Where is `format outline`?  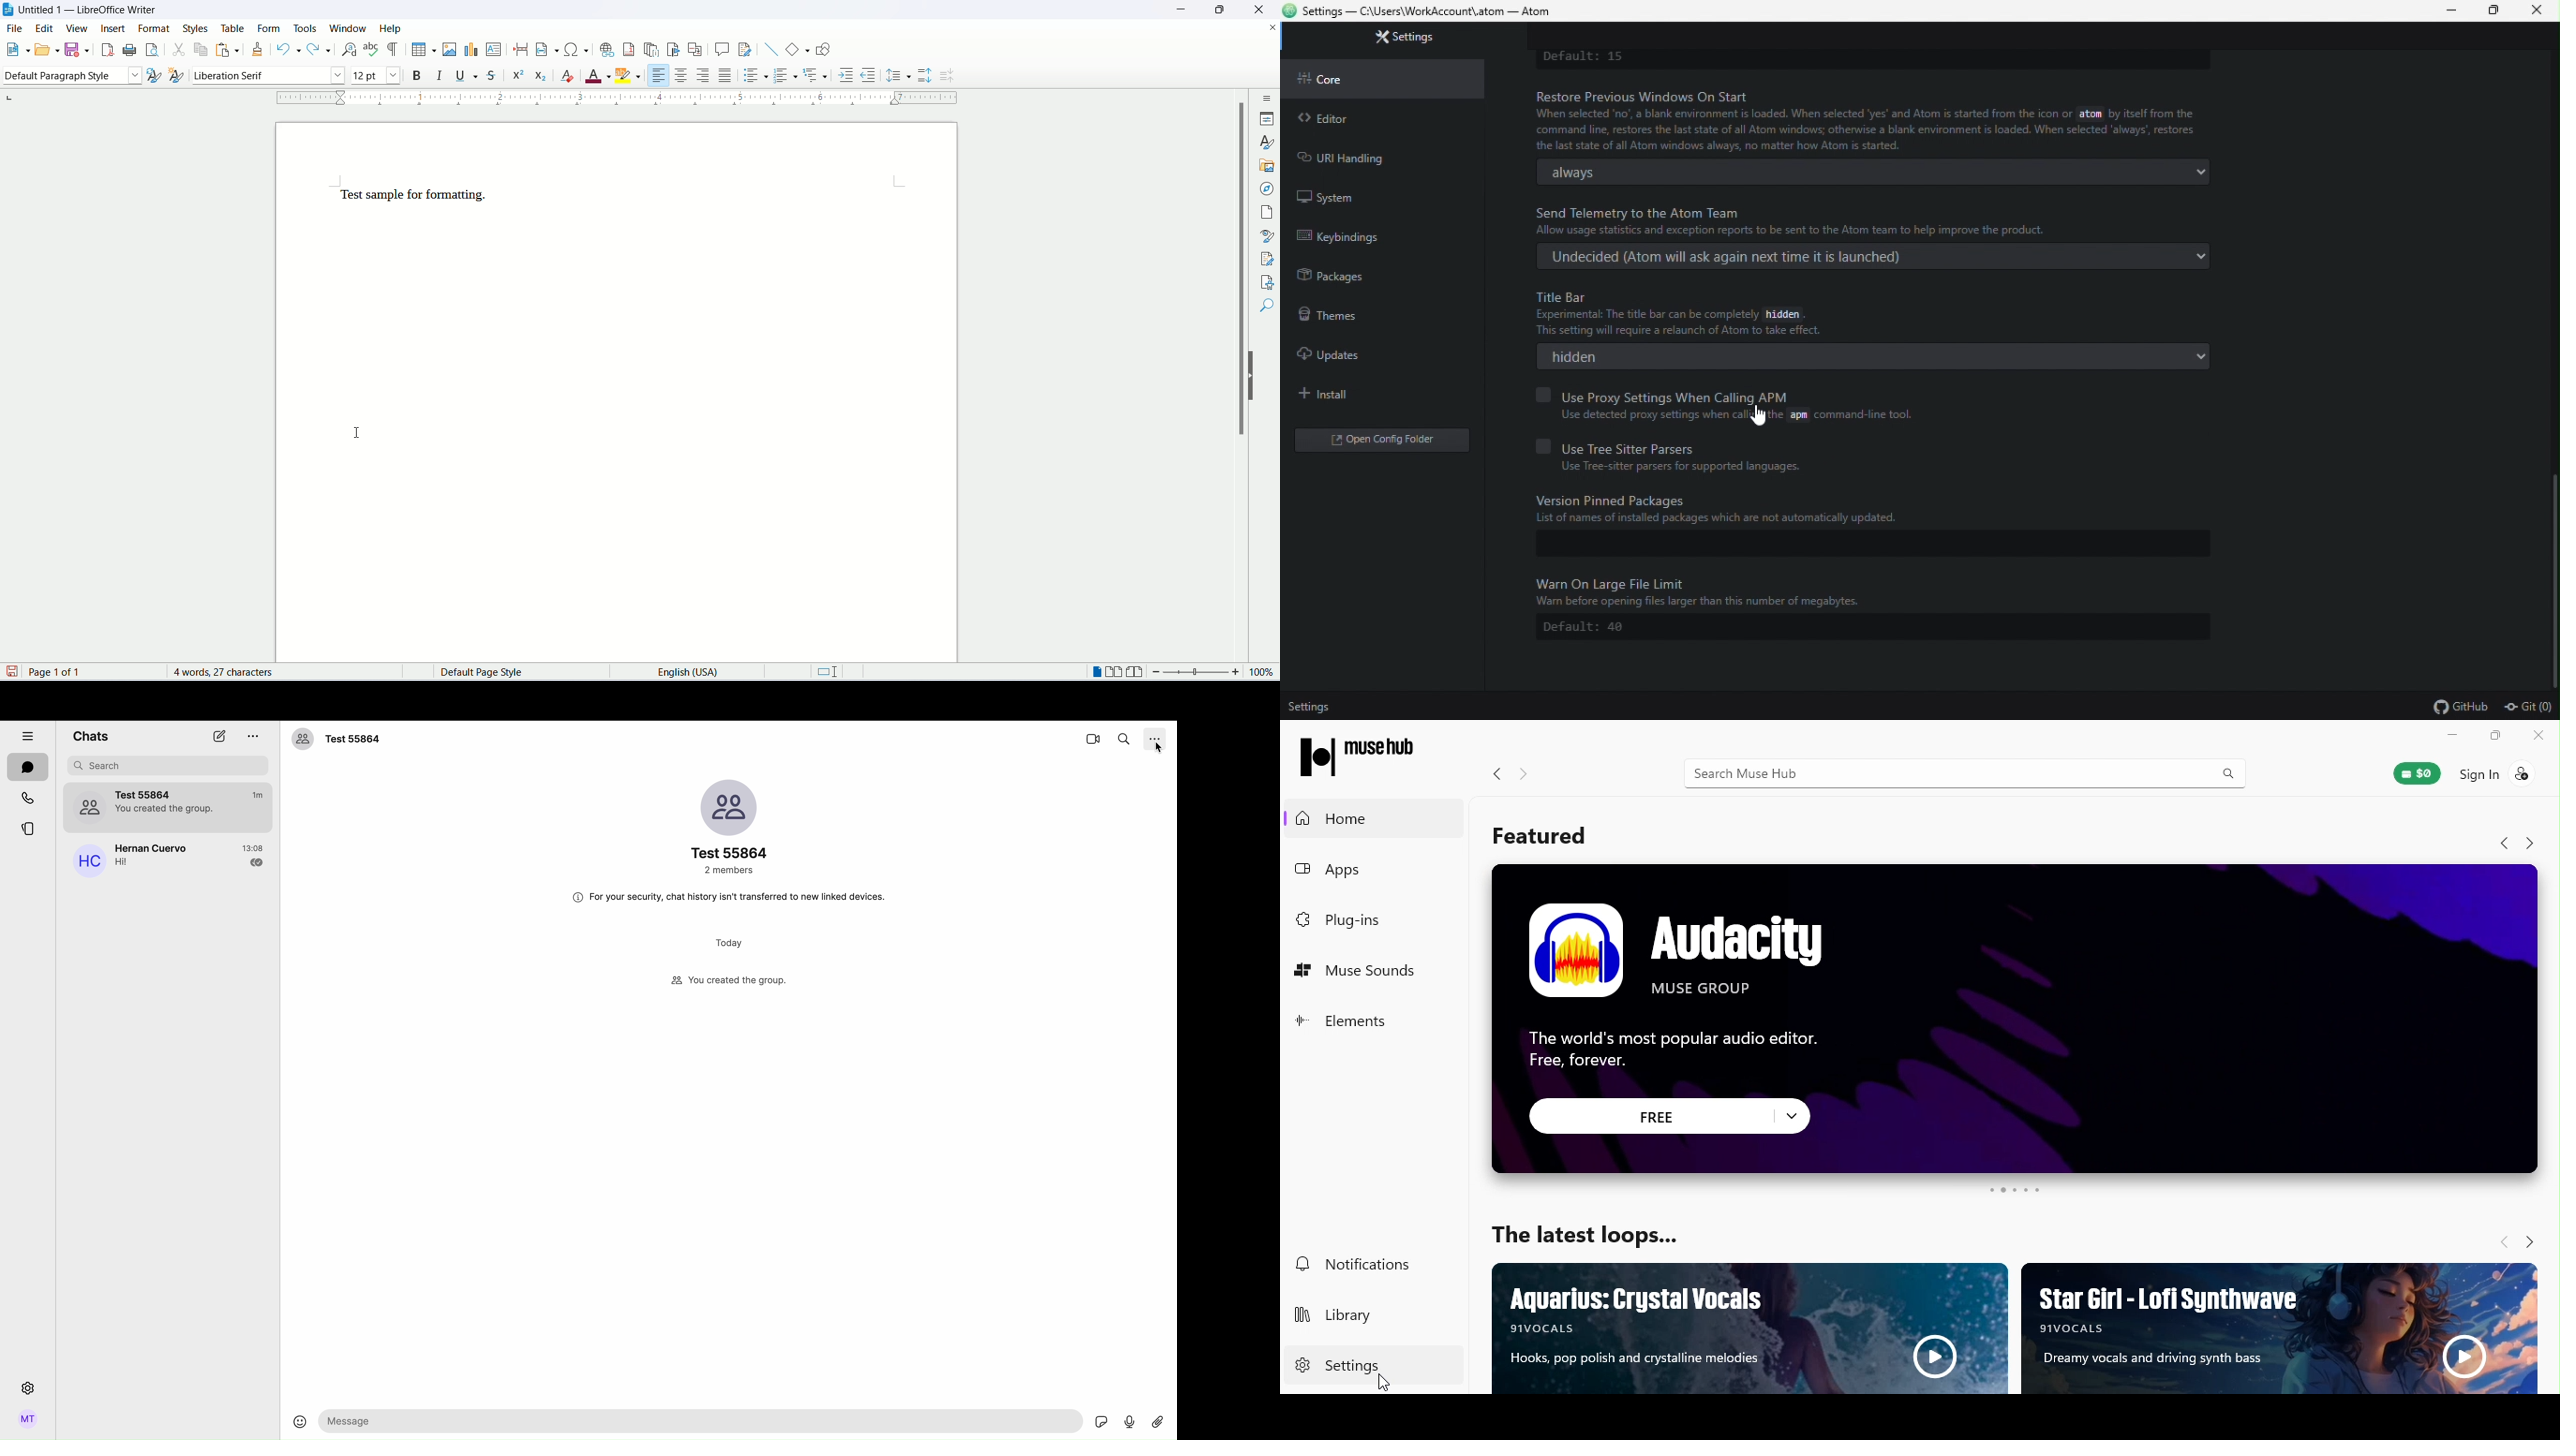
format outline is located at coordinates (818, 77).